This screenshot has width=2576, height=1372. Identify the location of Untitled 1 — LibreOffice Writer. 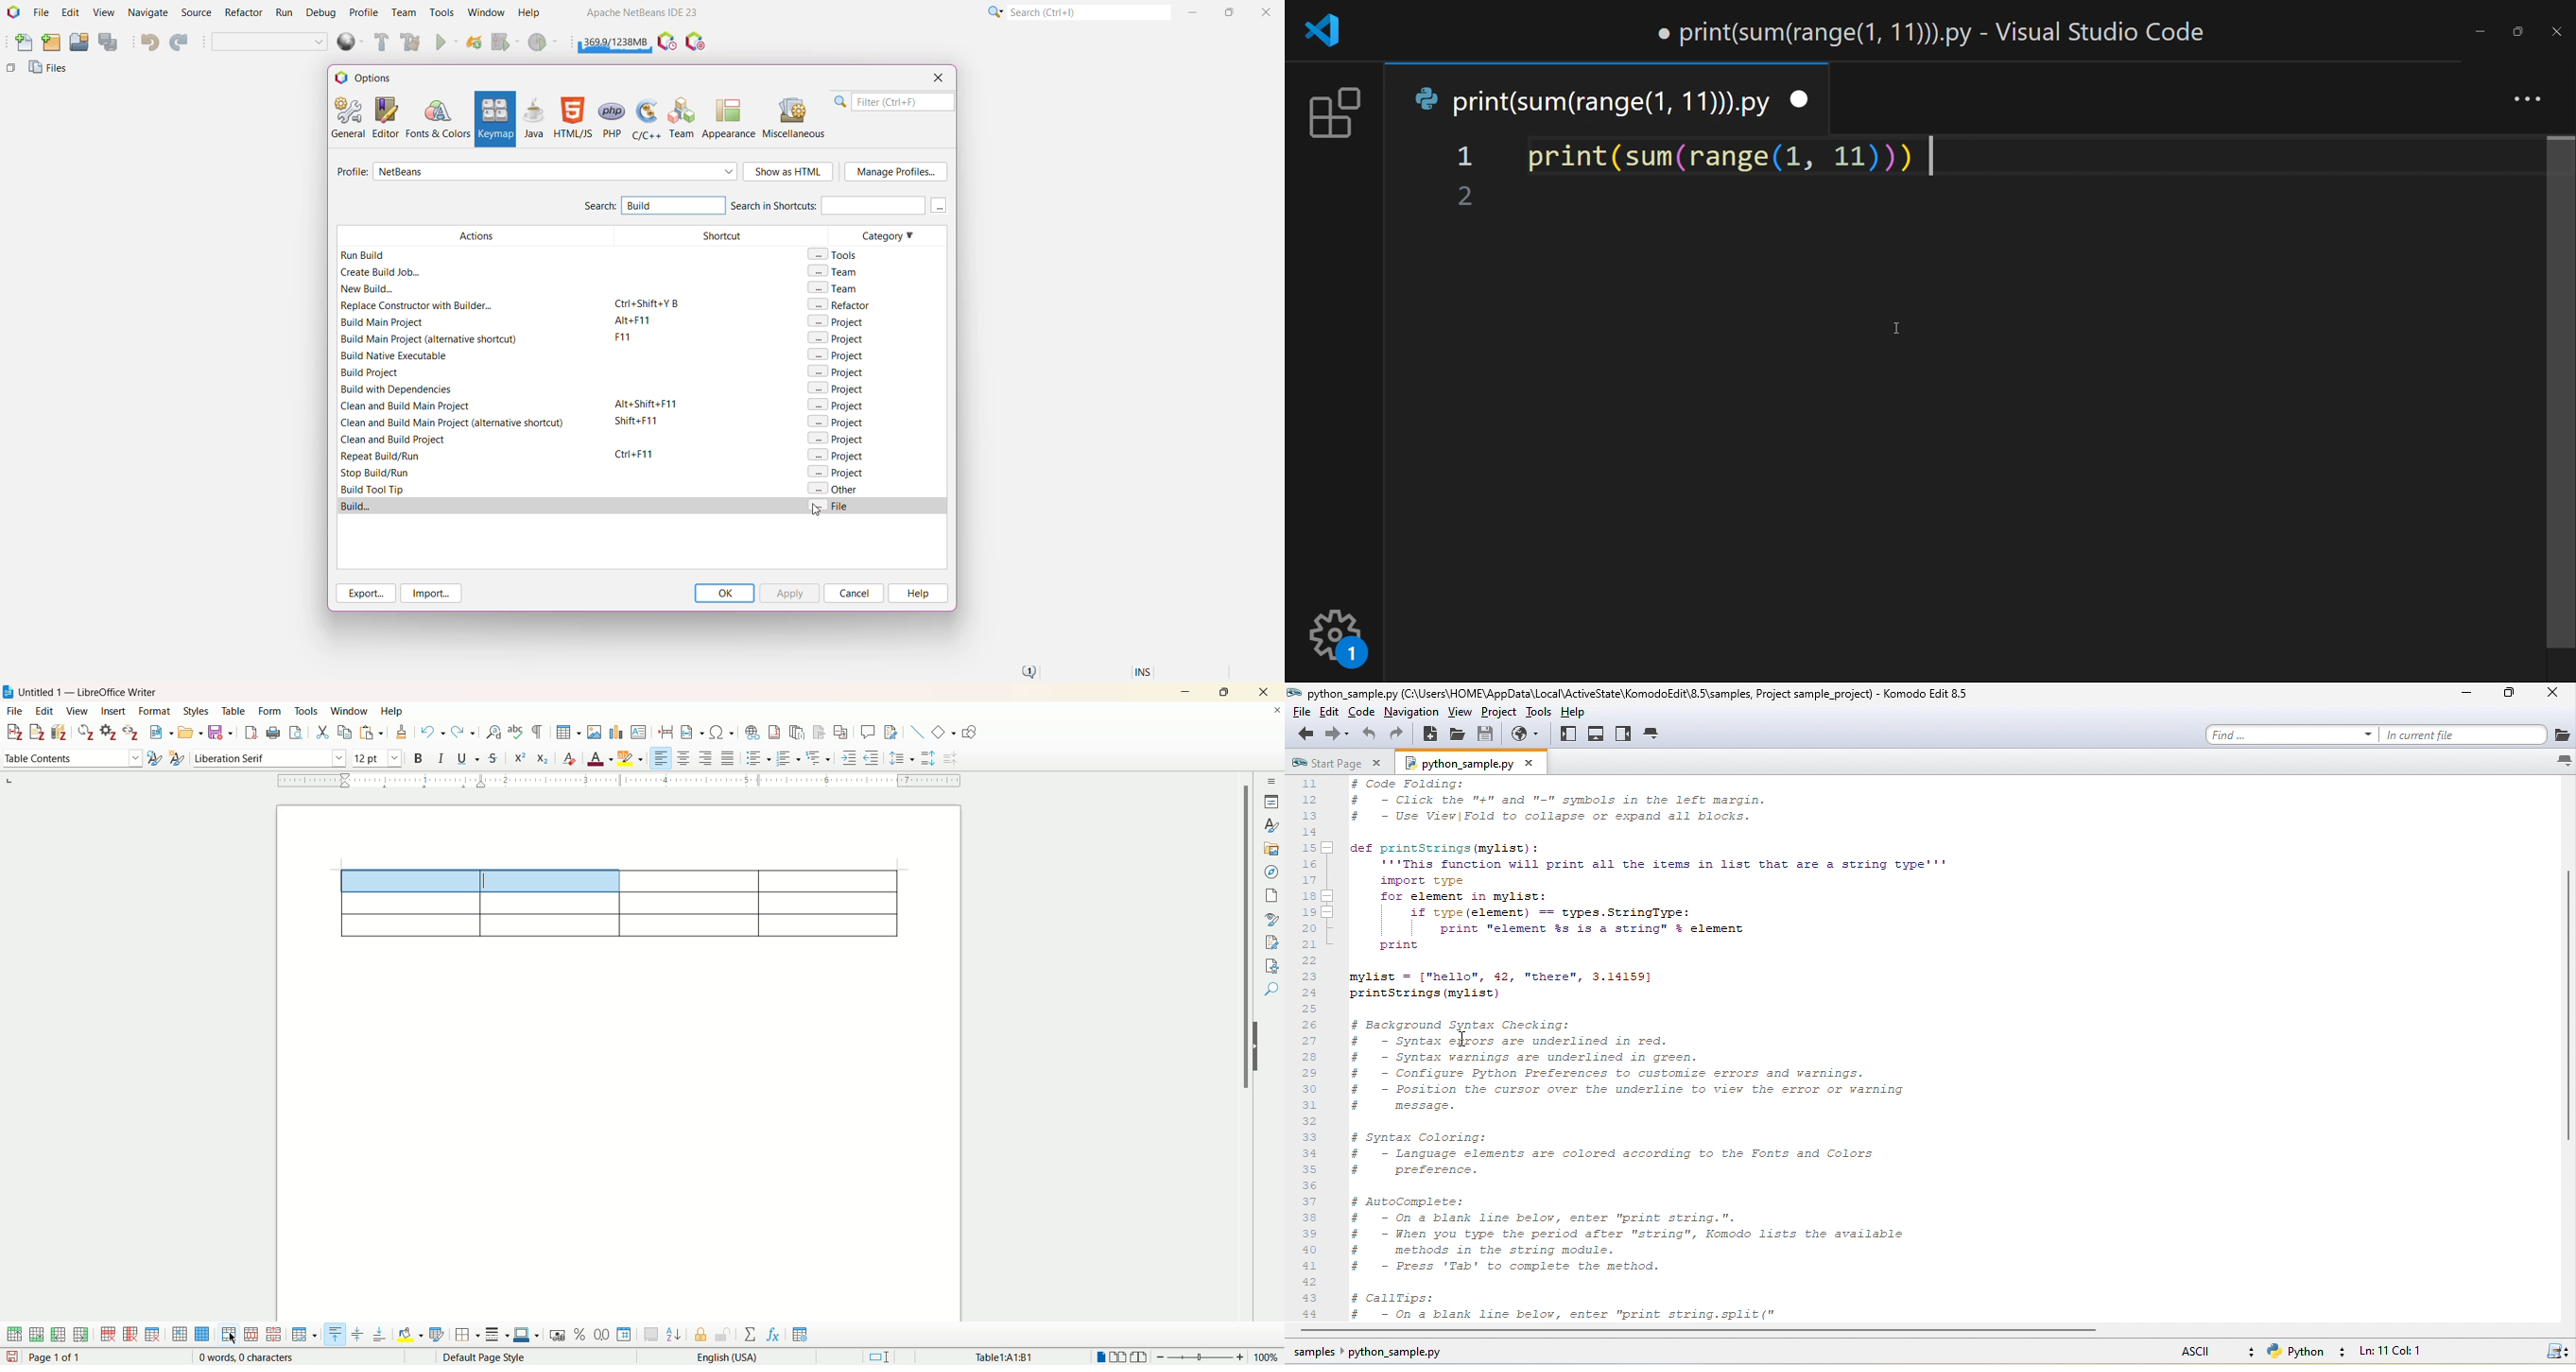
(88, 691).